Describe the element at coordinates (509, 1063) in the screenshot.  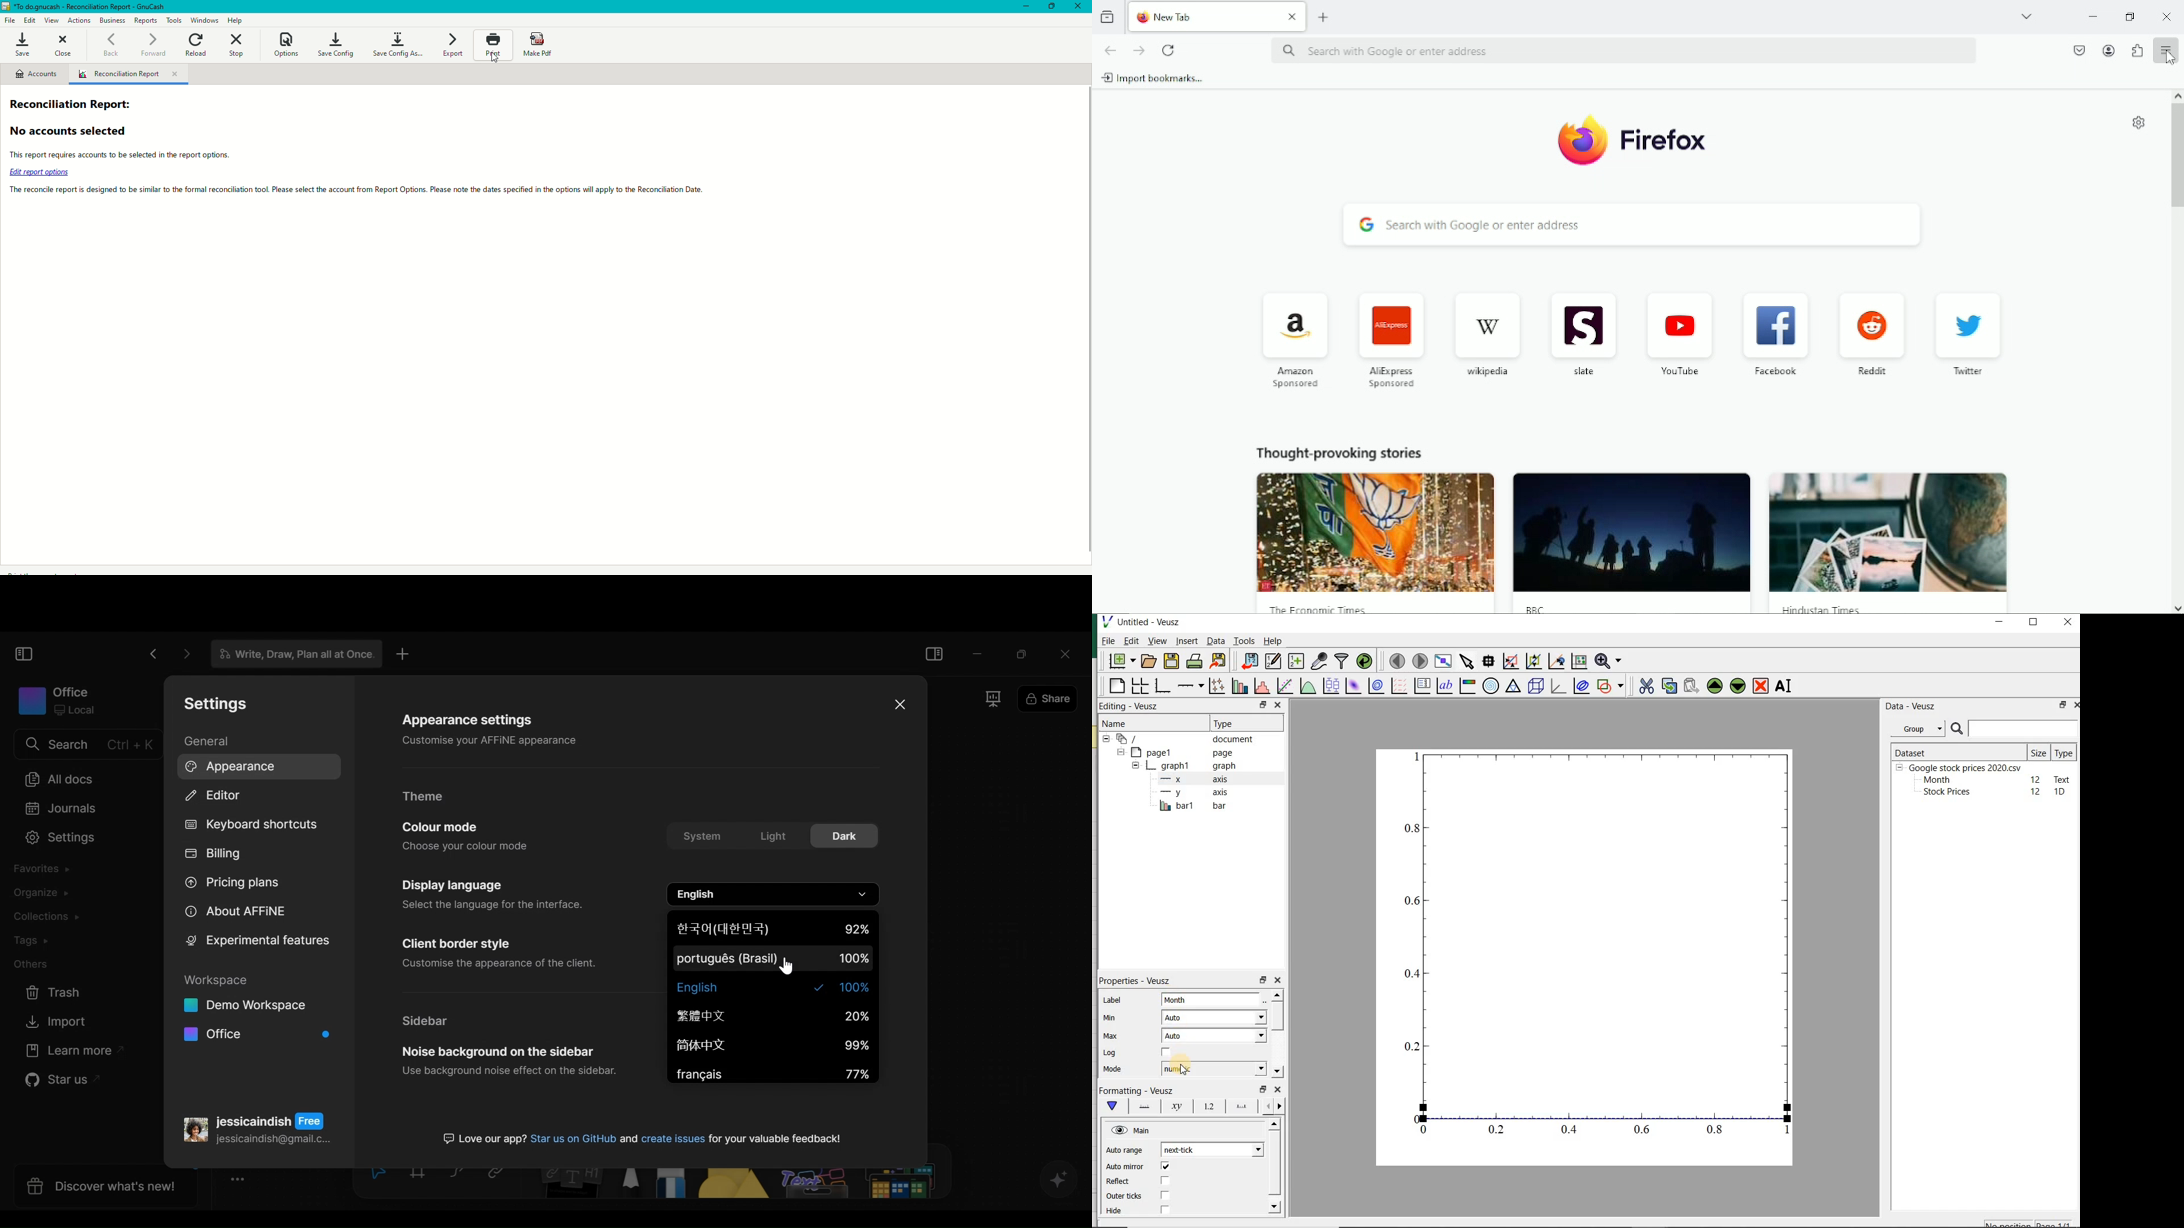
I see `Noise background` at that location.